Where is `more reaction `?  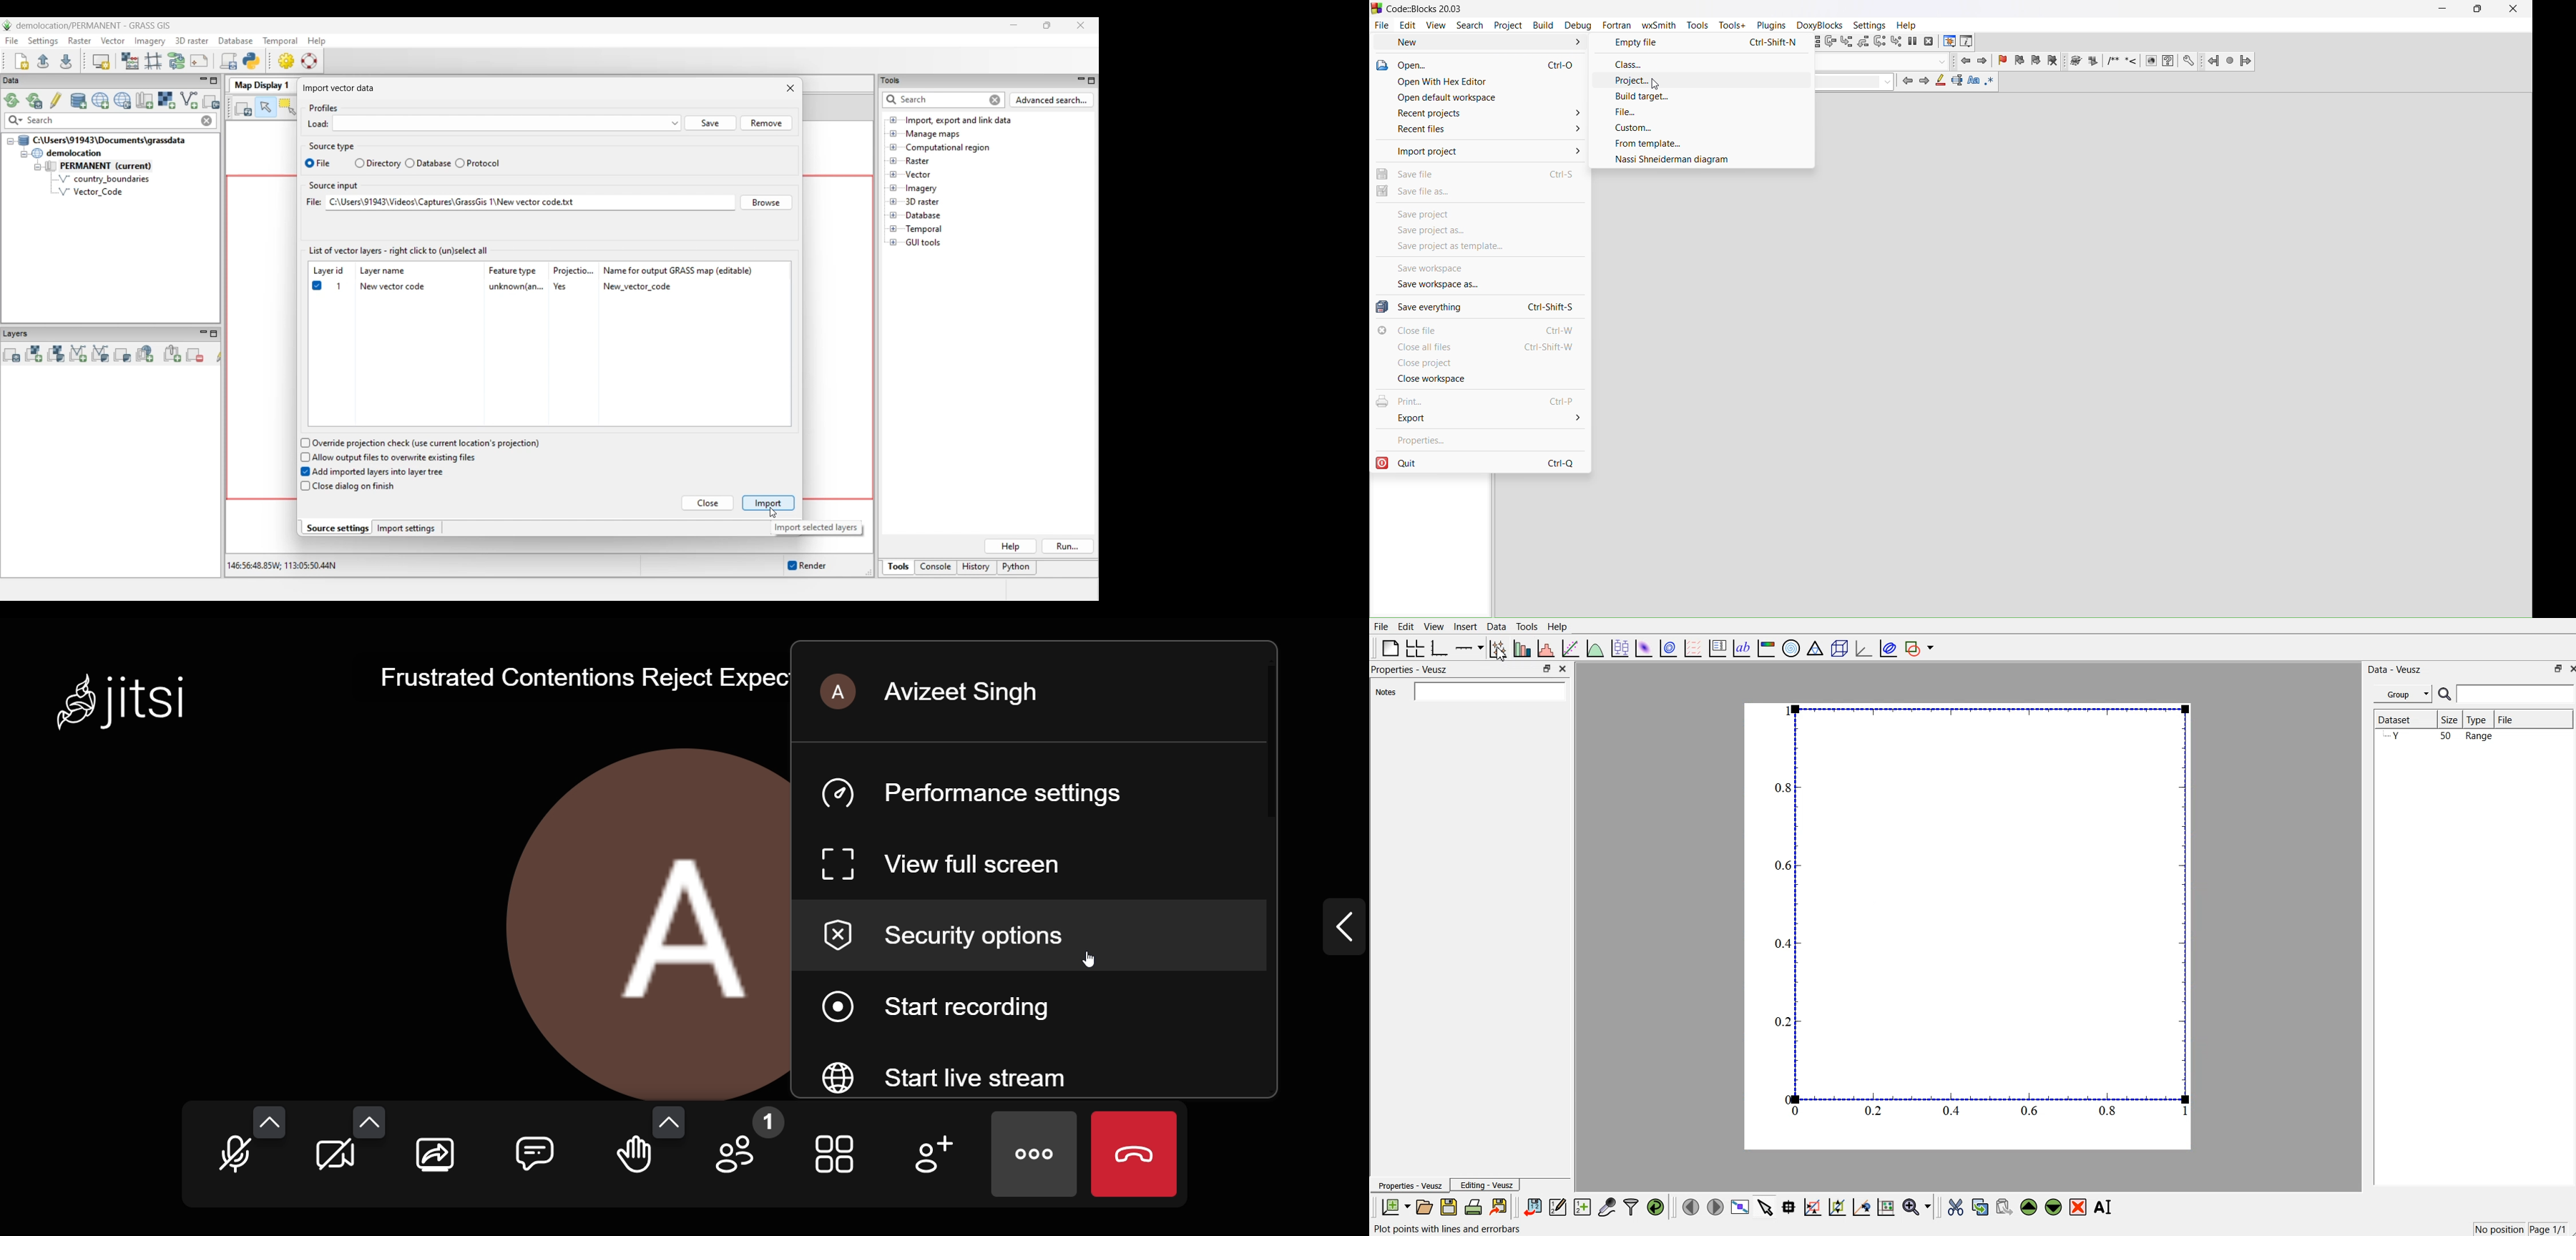 more reaction  is located at coordinates (668, 1122).